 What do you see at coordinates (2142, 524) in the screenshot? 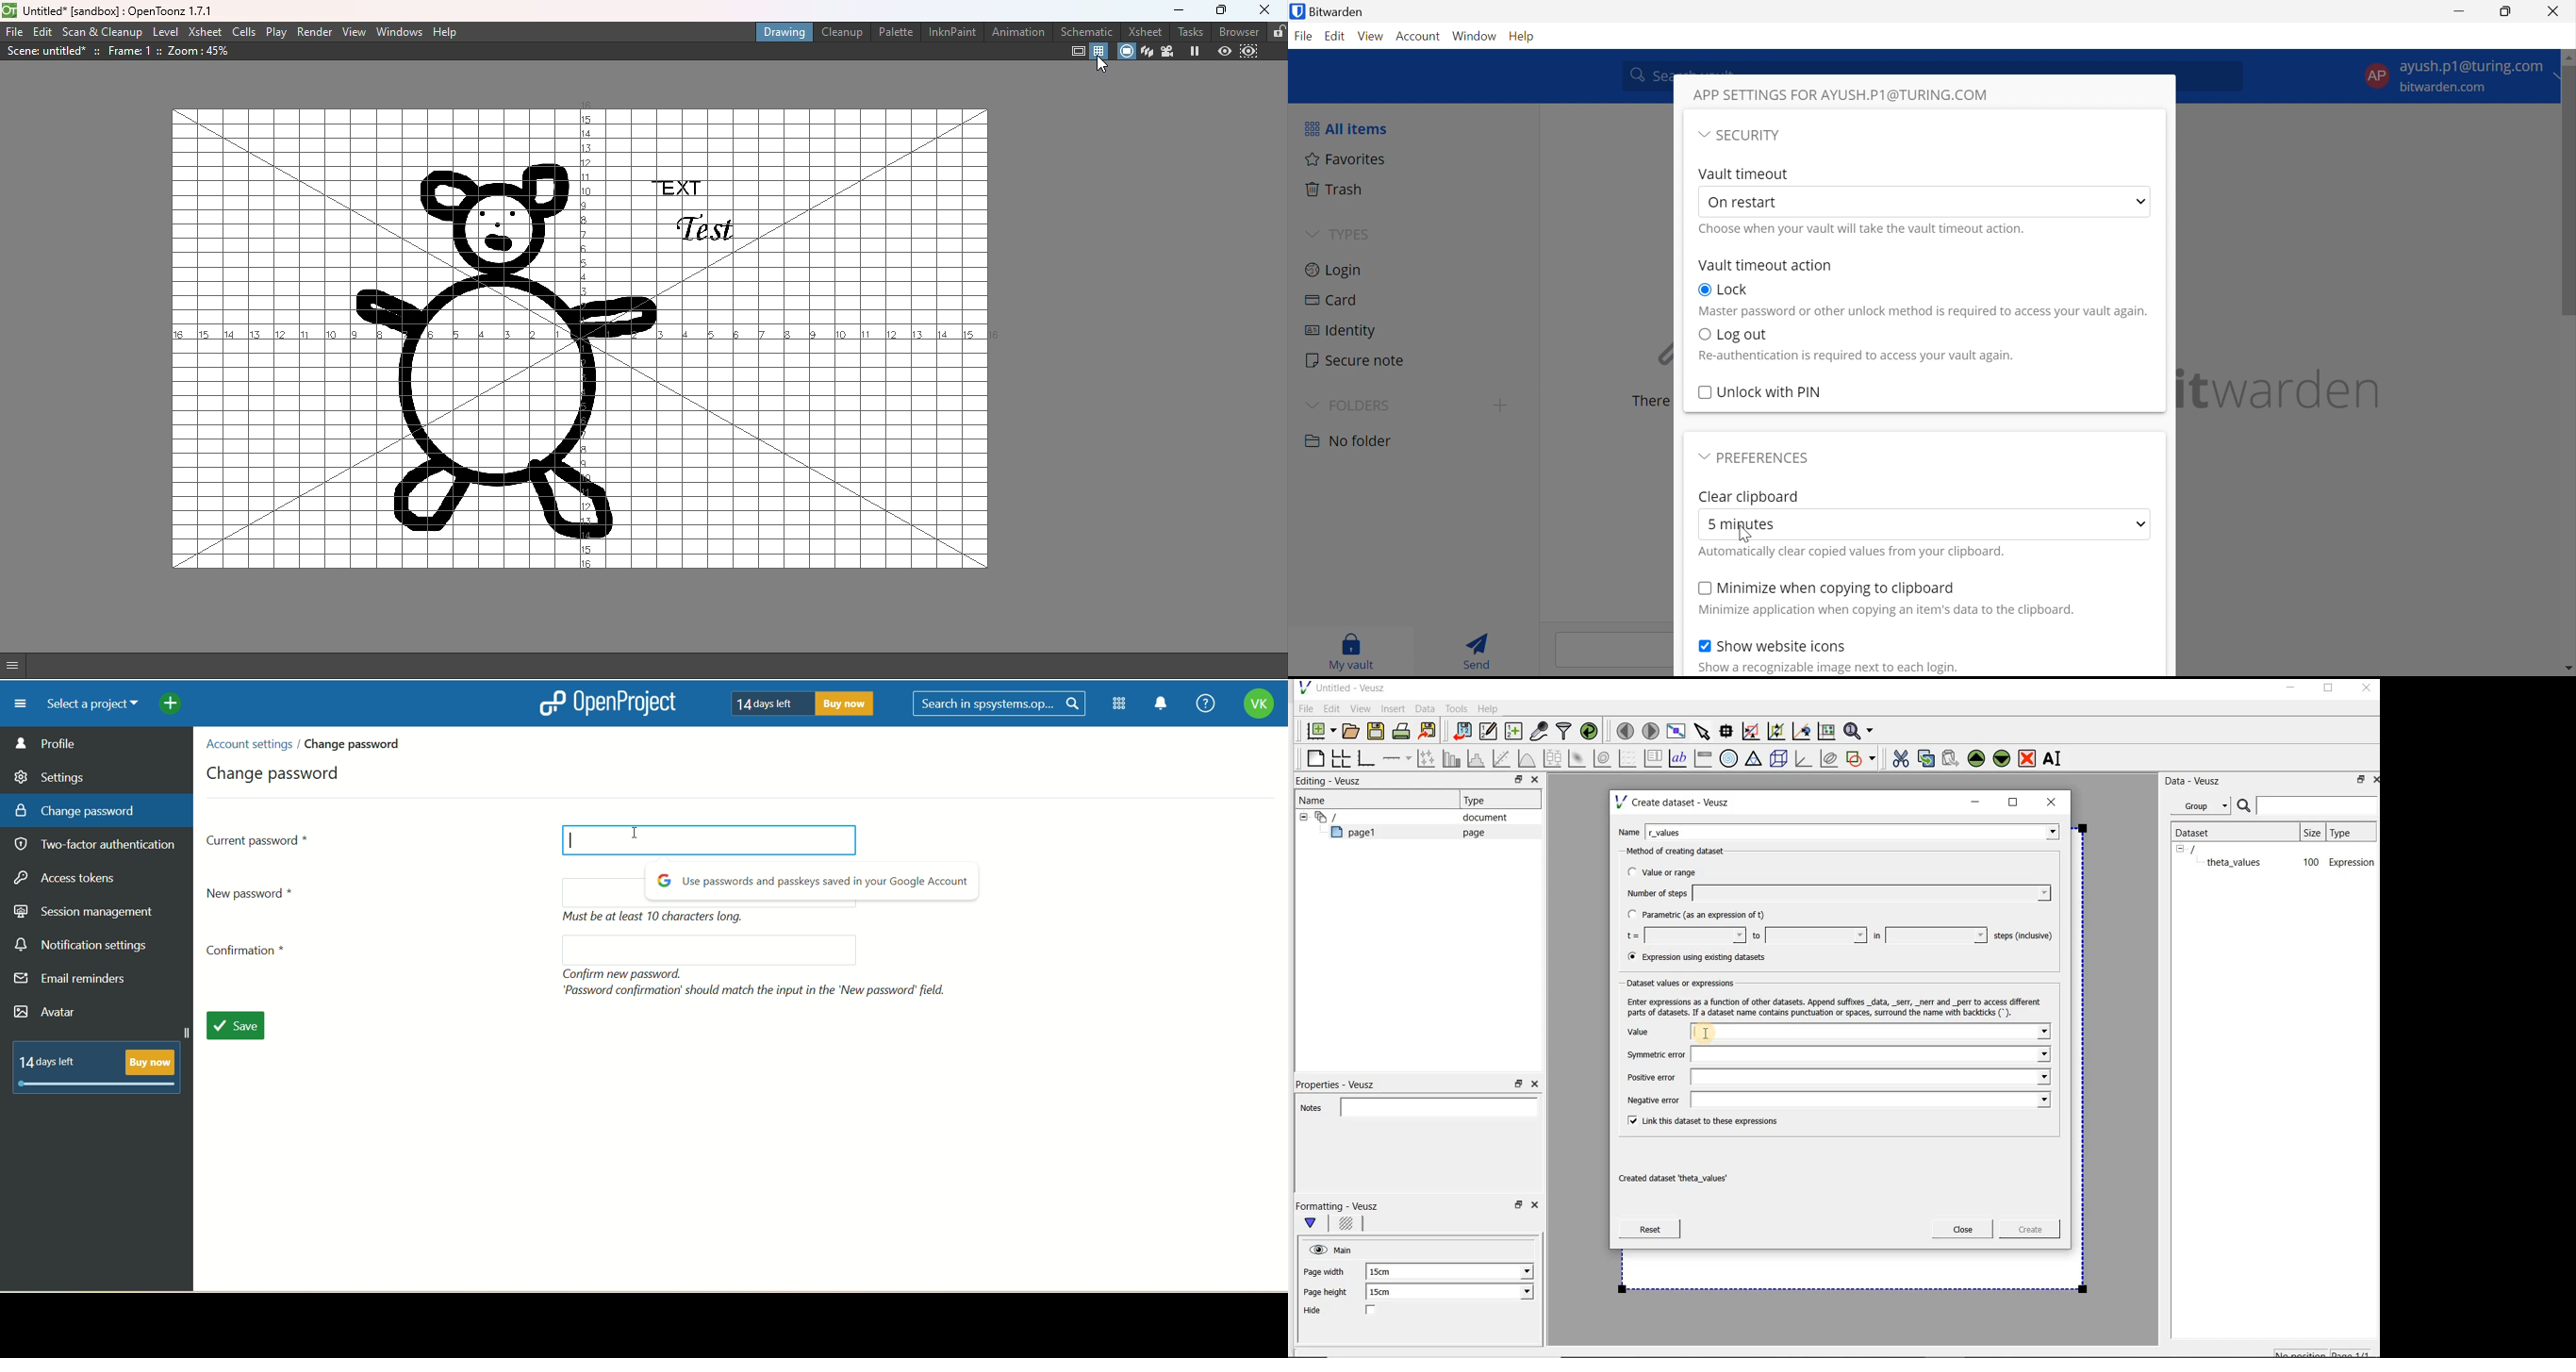
I see `Drop Down` at bounding box center [2142, 524].